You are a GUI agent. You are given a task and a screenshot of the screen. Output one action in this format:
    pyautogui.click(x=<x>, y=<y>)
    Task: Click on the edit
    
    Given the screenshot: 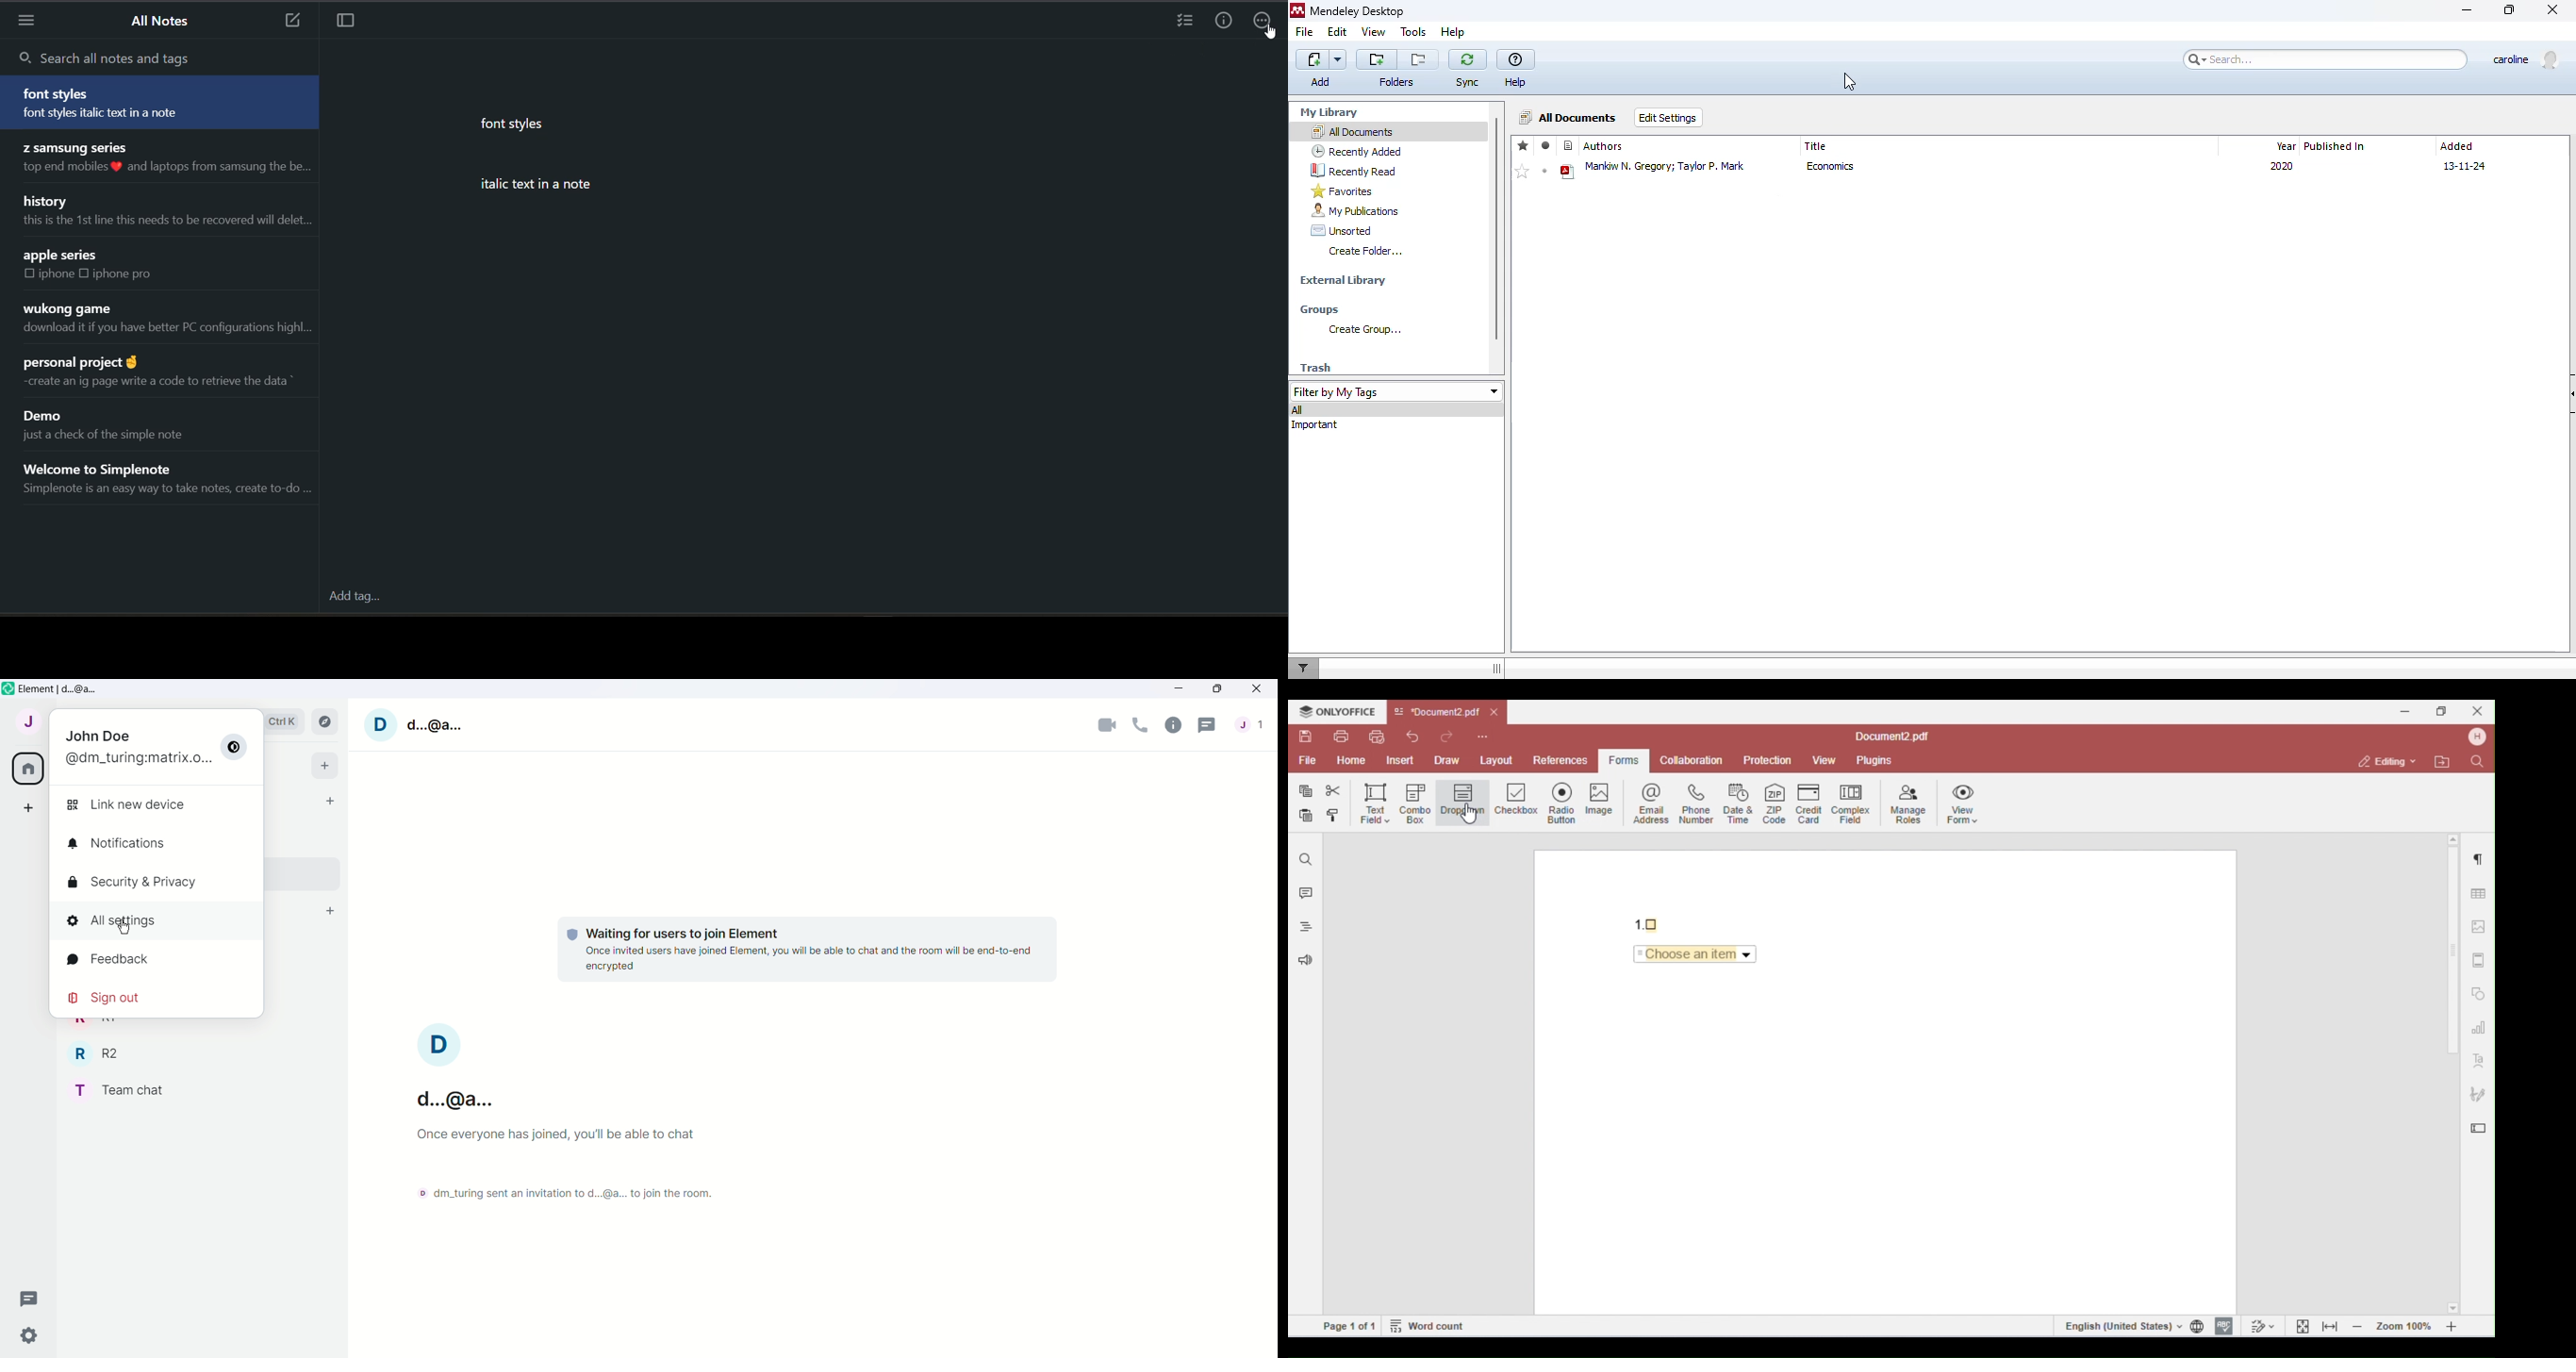 What is the action you would take?
    pyautogui.click(x=1338, y=31)
    